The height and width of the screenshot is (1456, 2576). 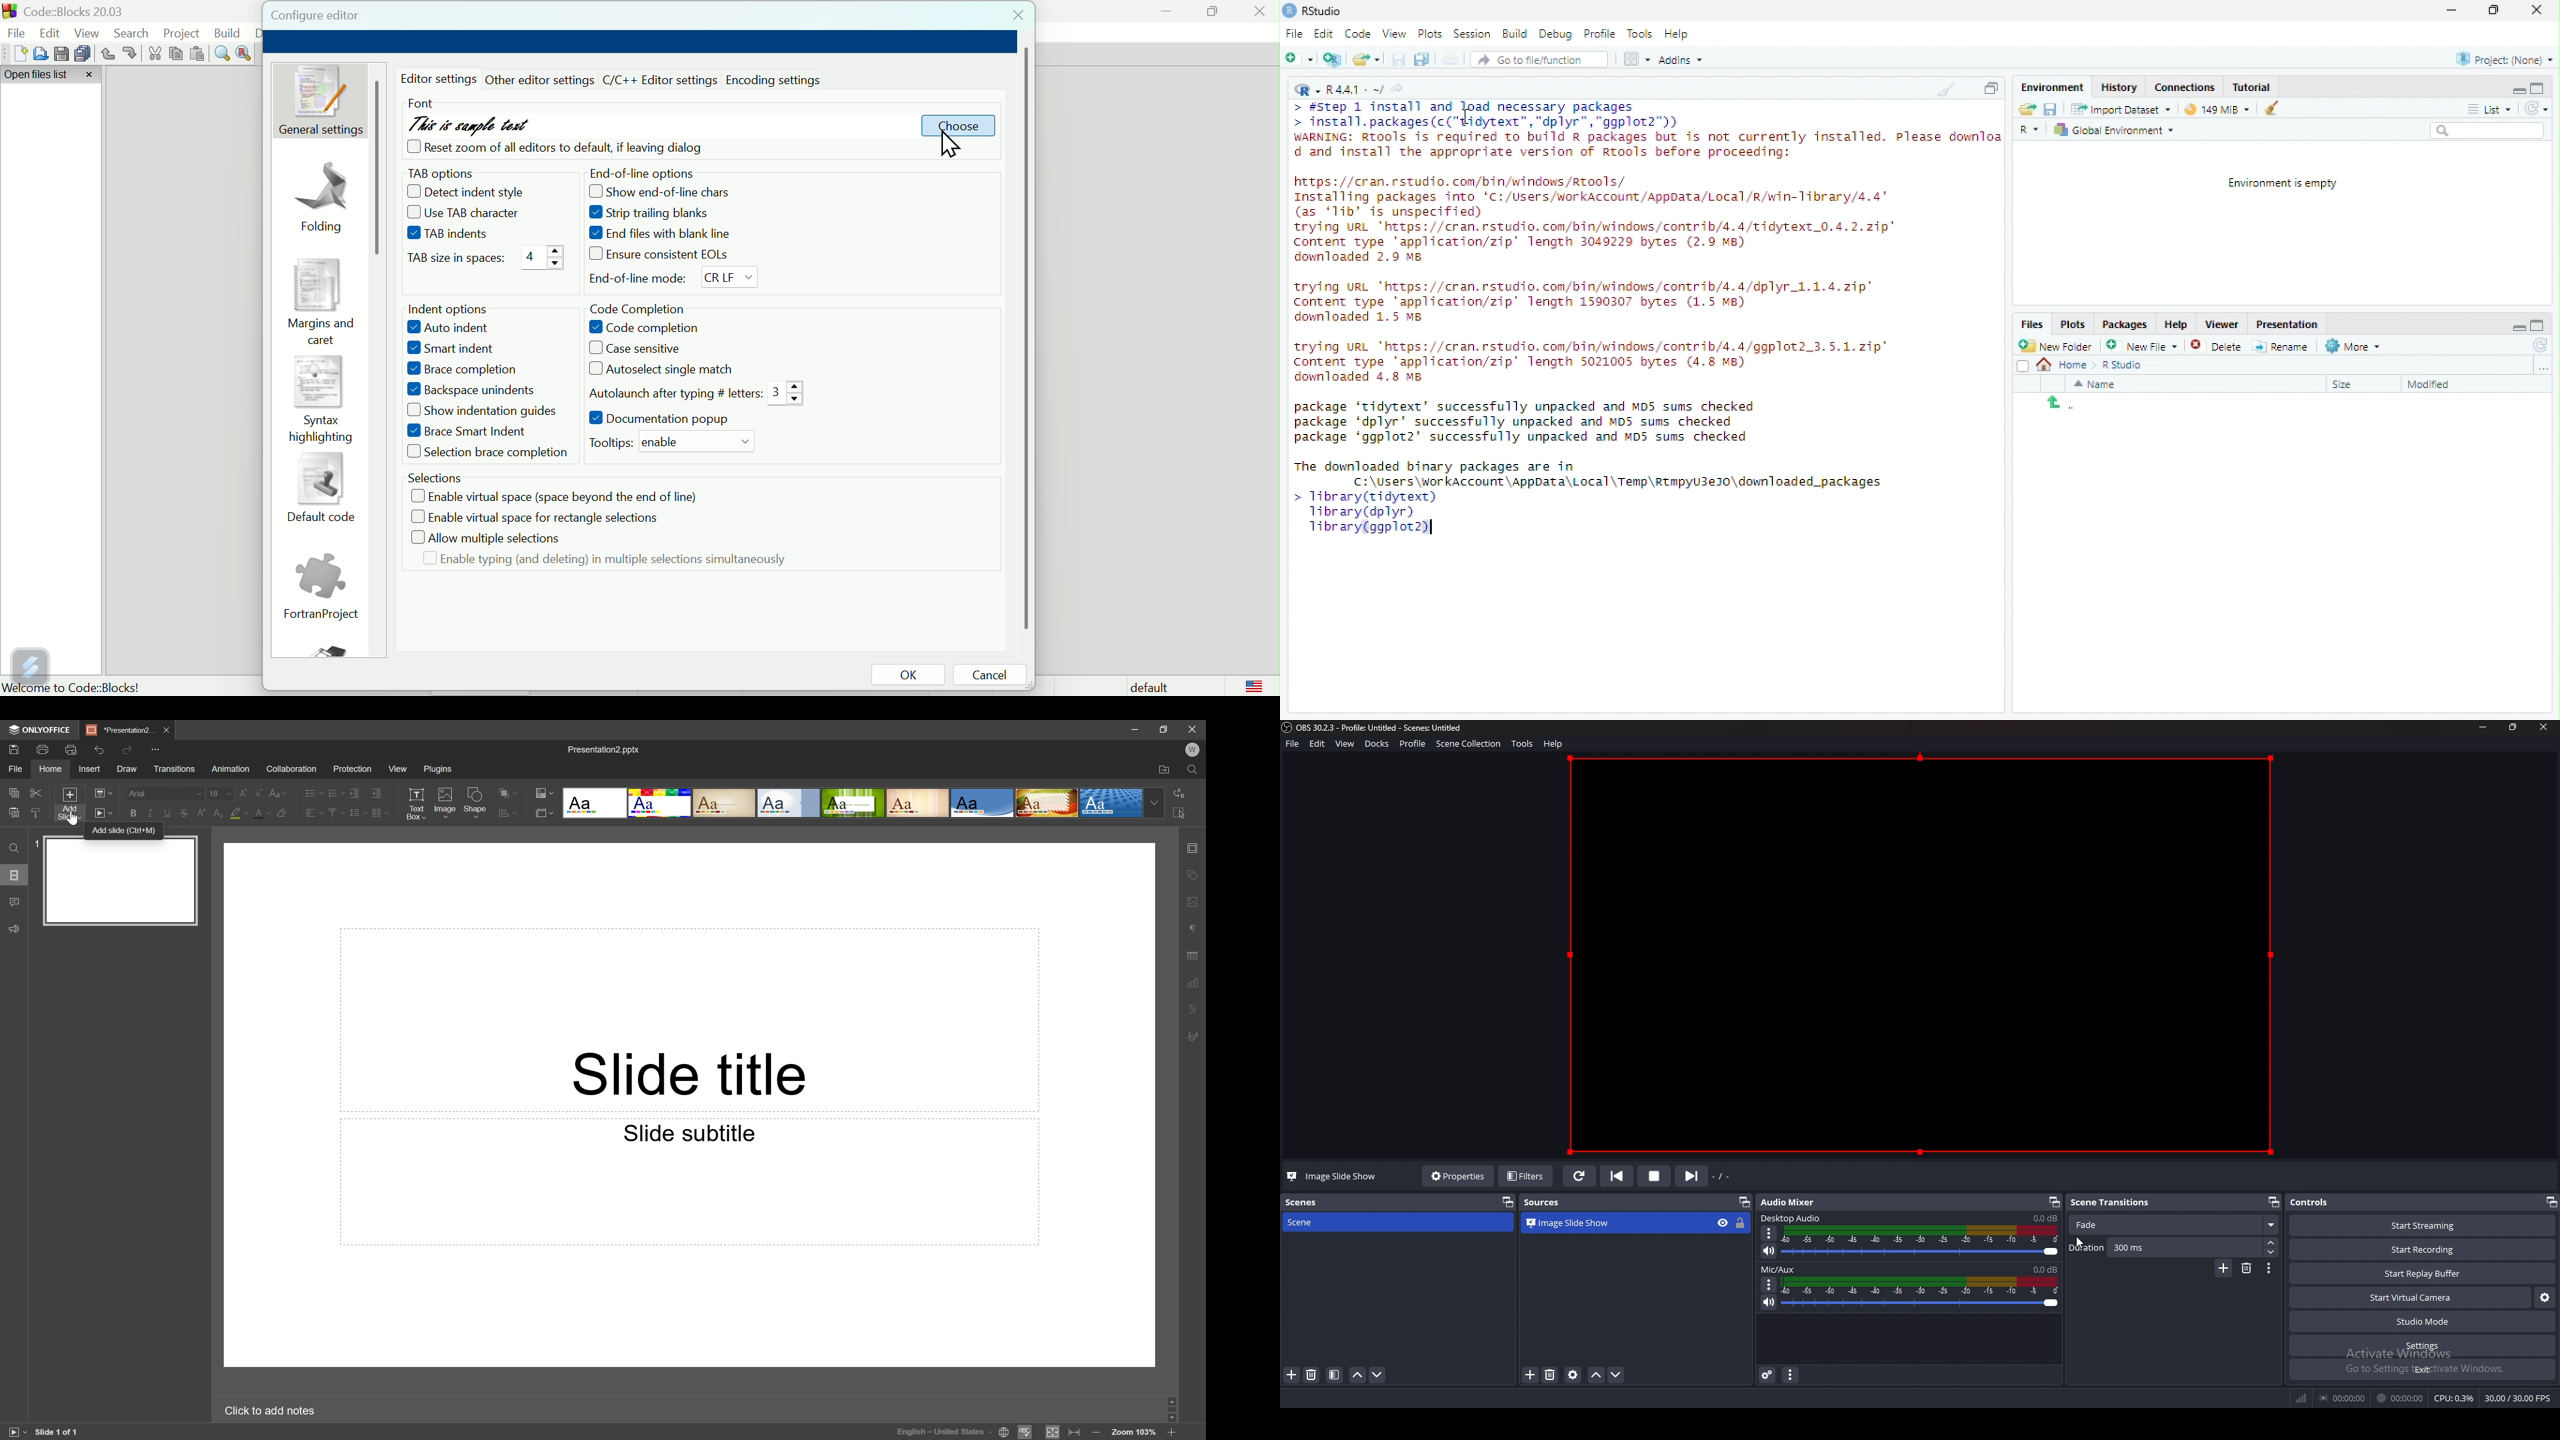 What do you see at coordinates (1635, 60) in the screenshot?
I see `Workspace pane` at bounding box center [1635, 60].